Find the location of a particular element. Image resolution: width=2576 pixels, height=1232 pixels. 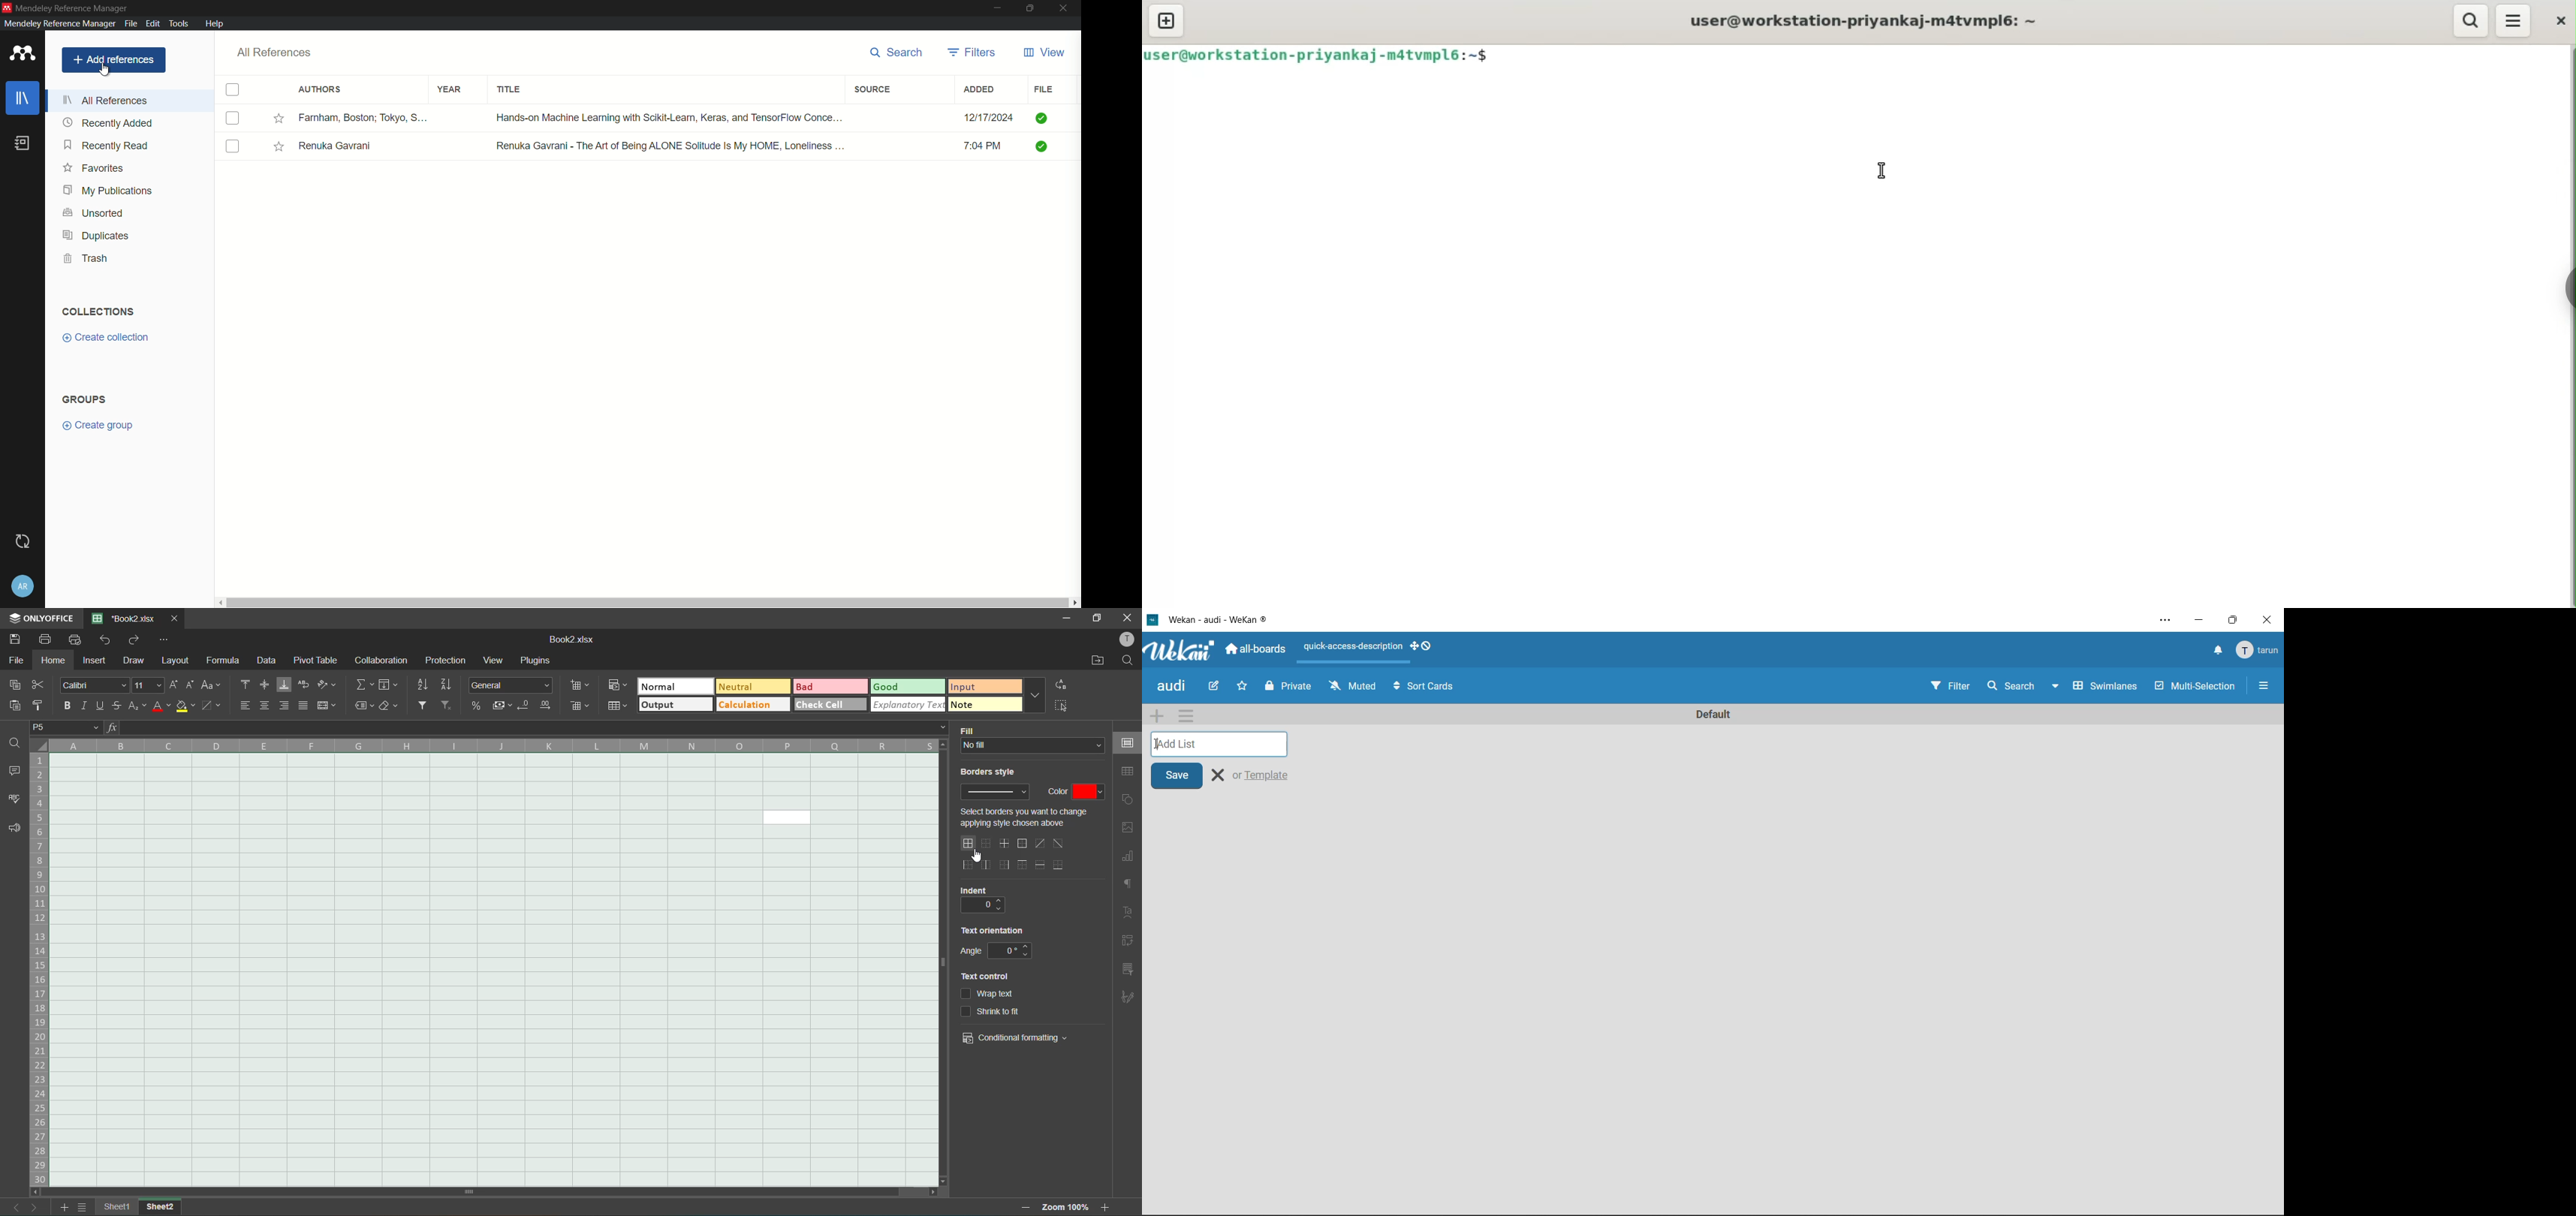

7:04 PM is located at coordinates (989, 147).